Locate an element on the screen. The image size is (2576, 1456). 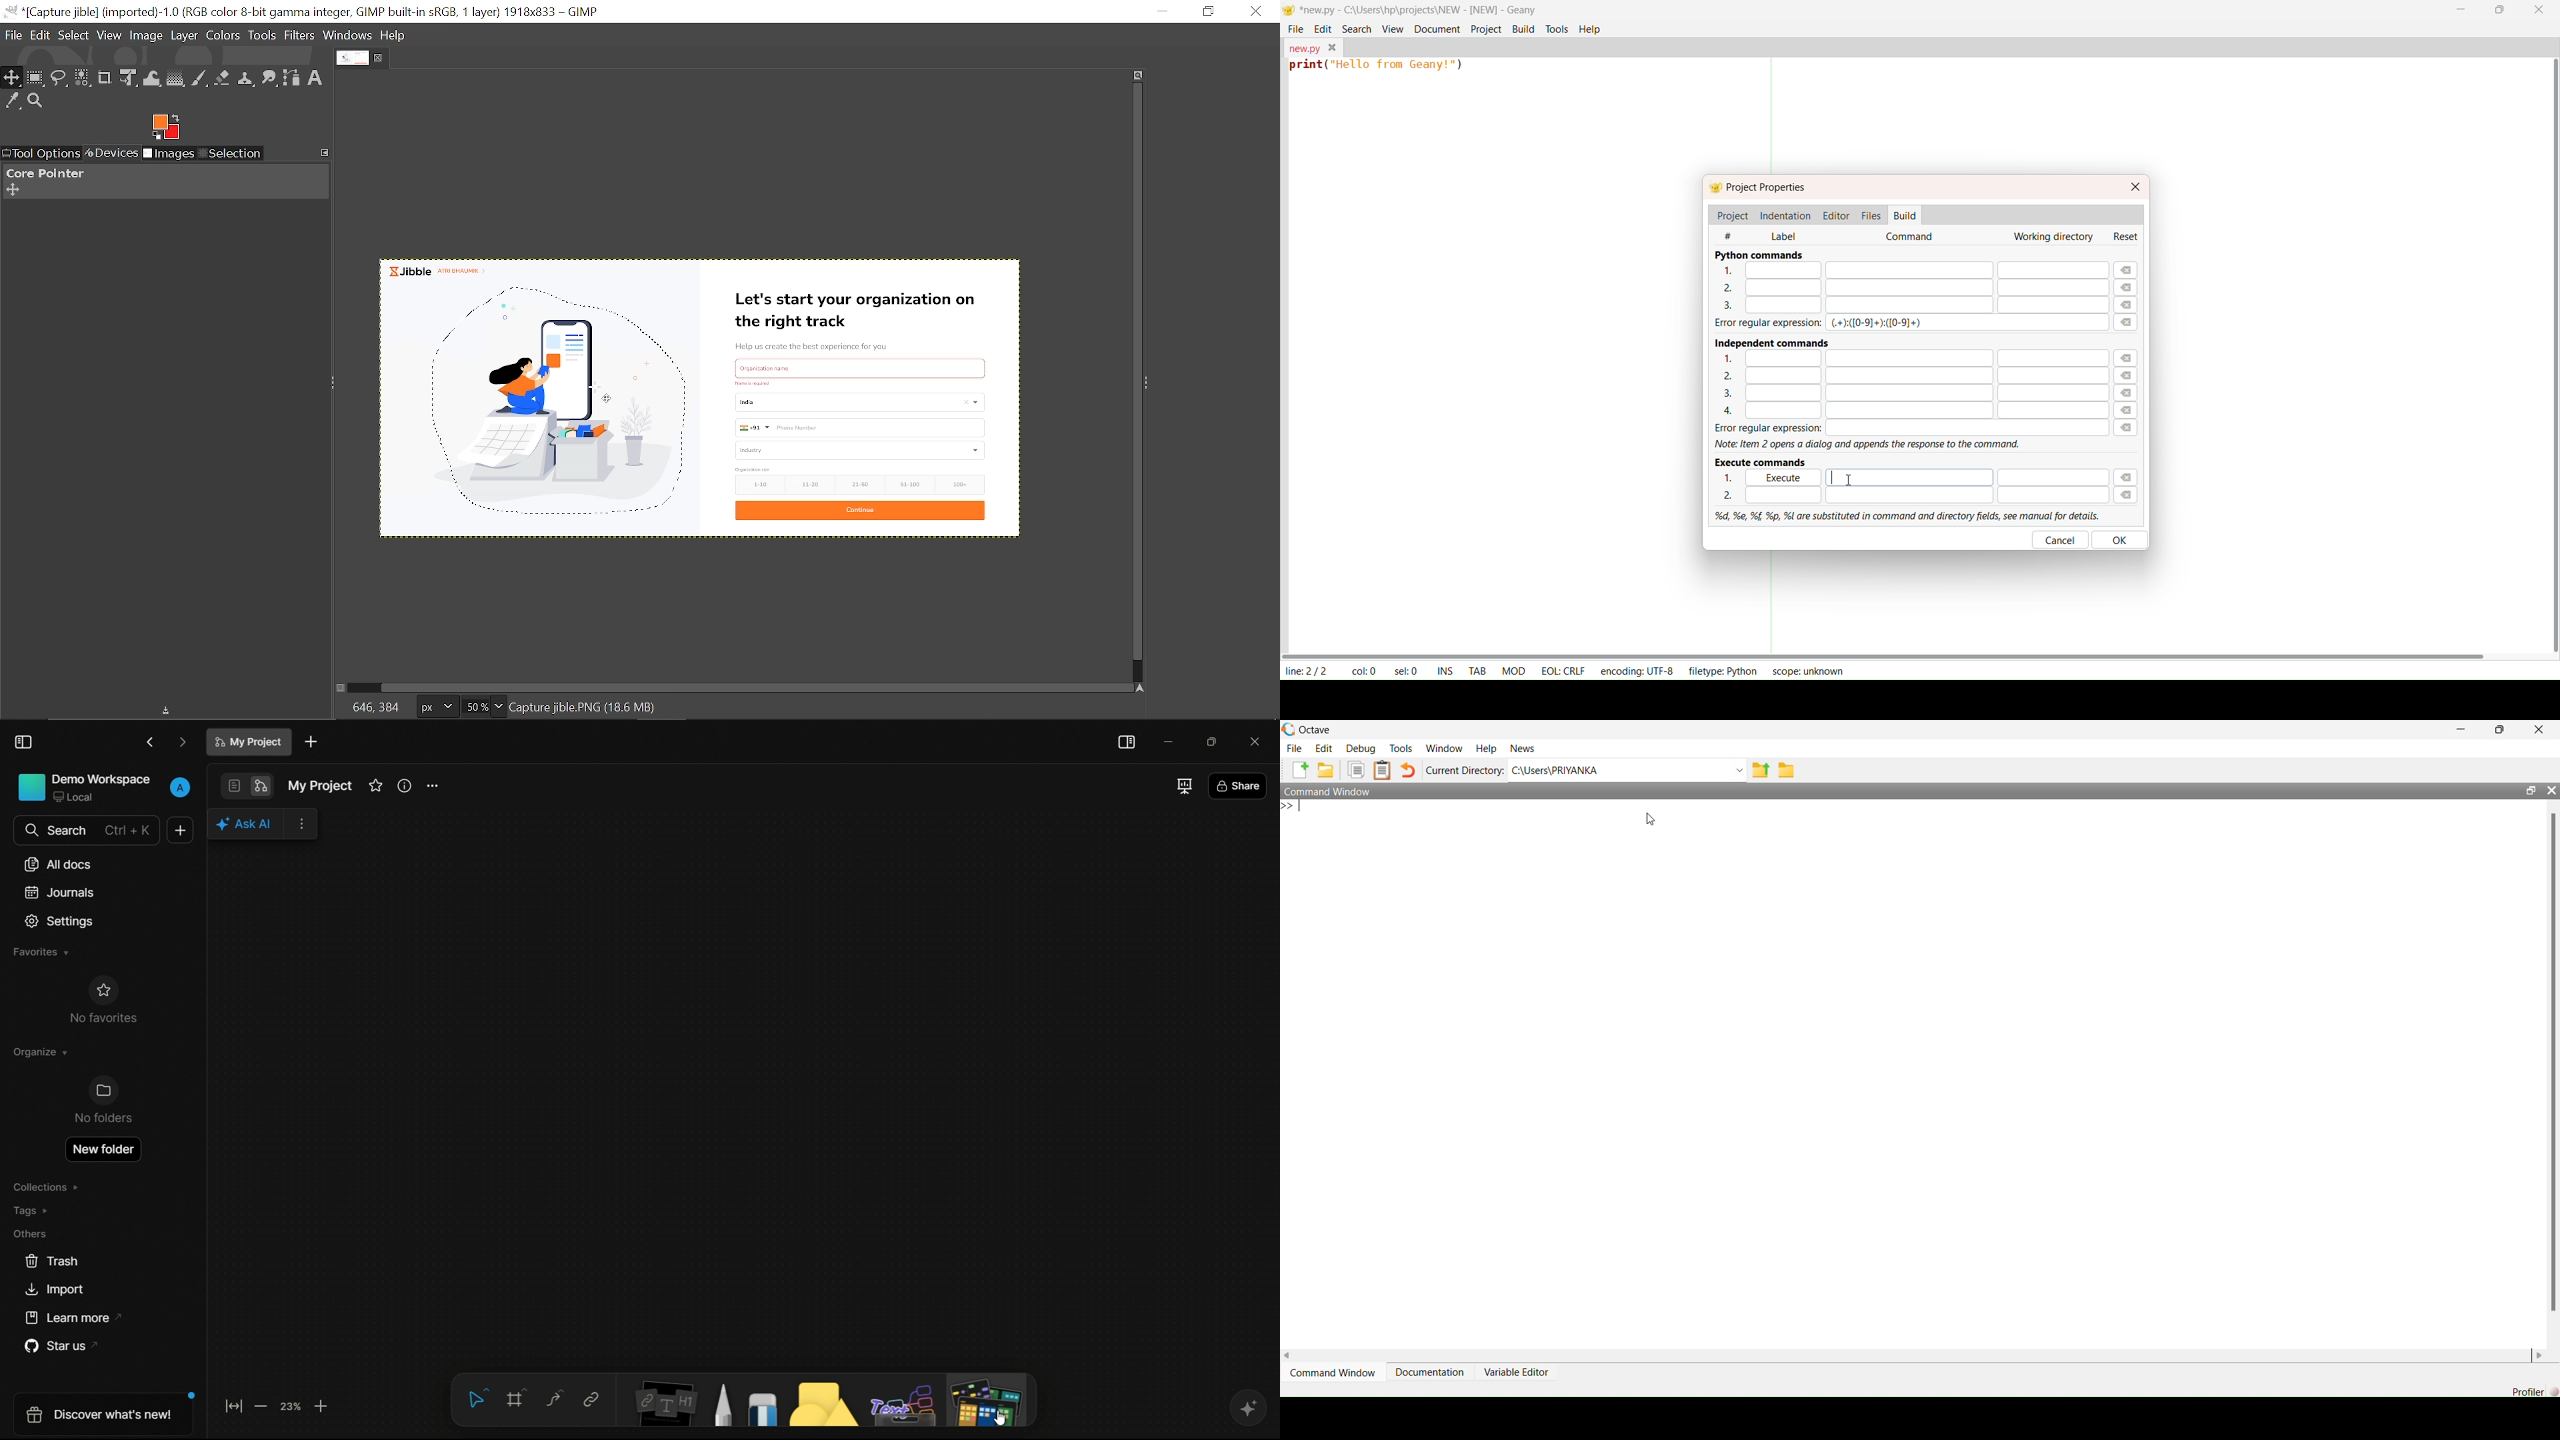
zoom in is located at coordinates (321, 1405).